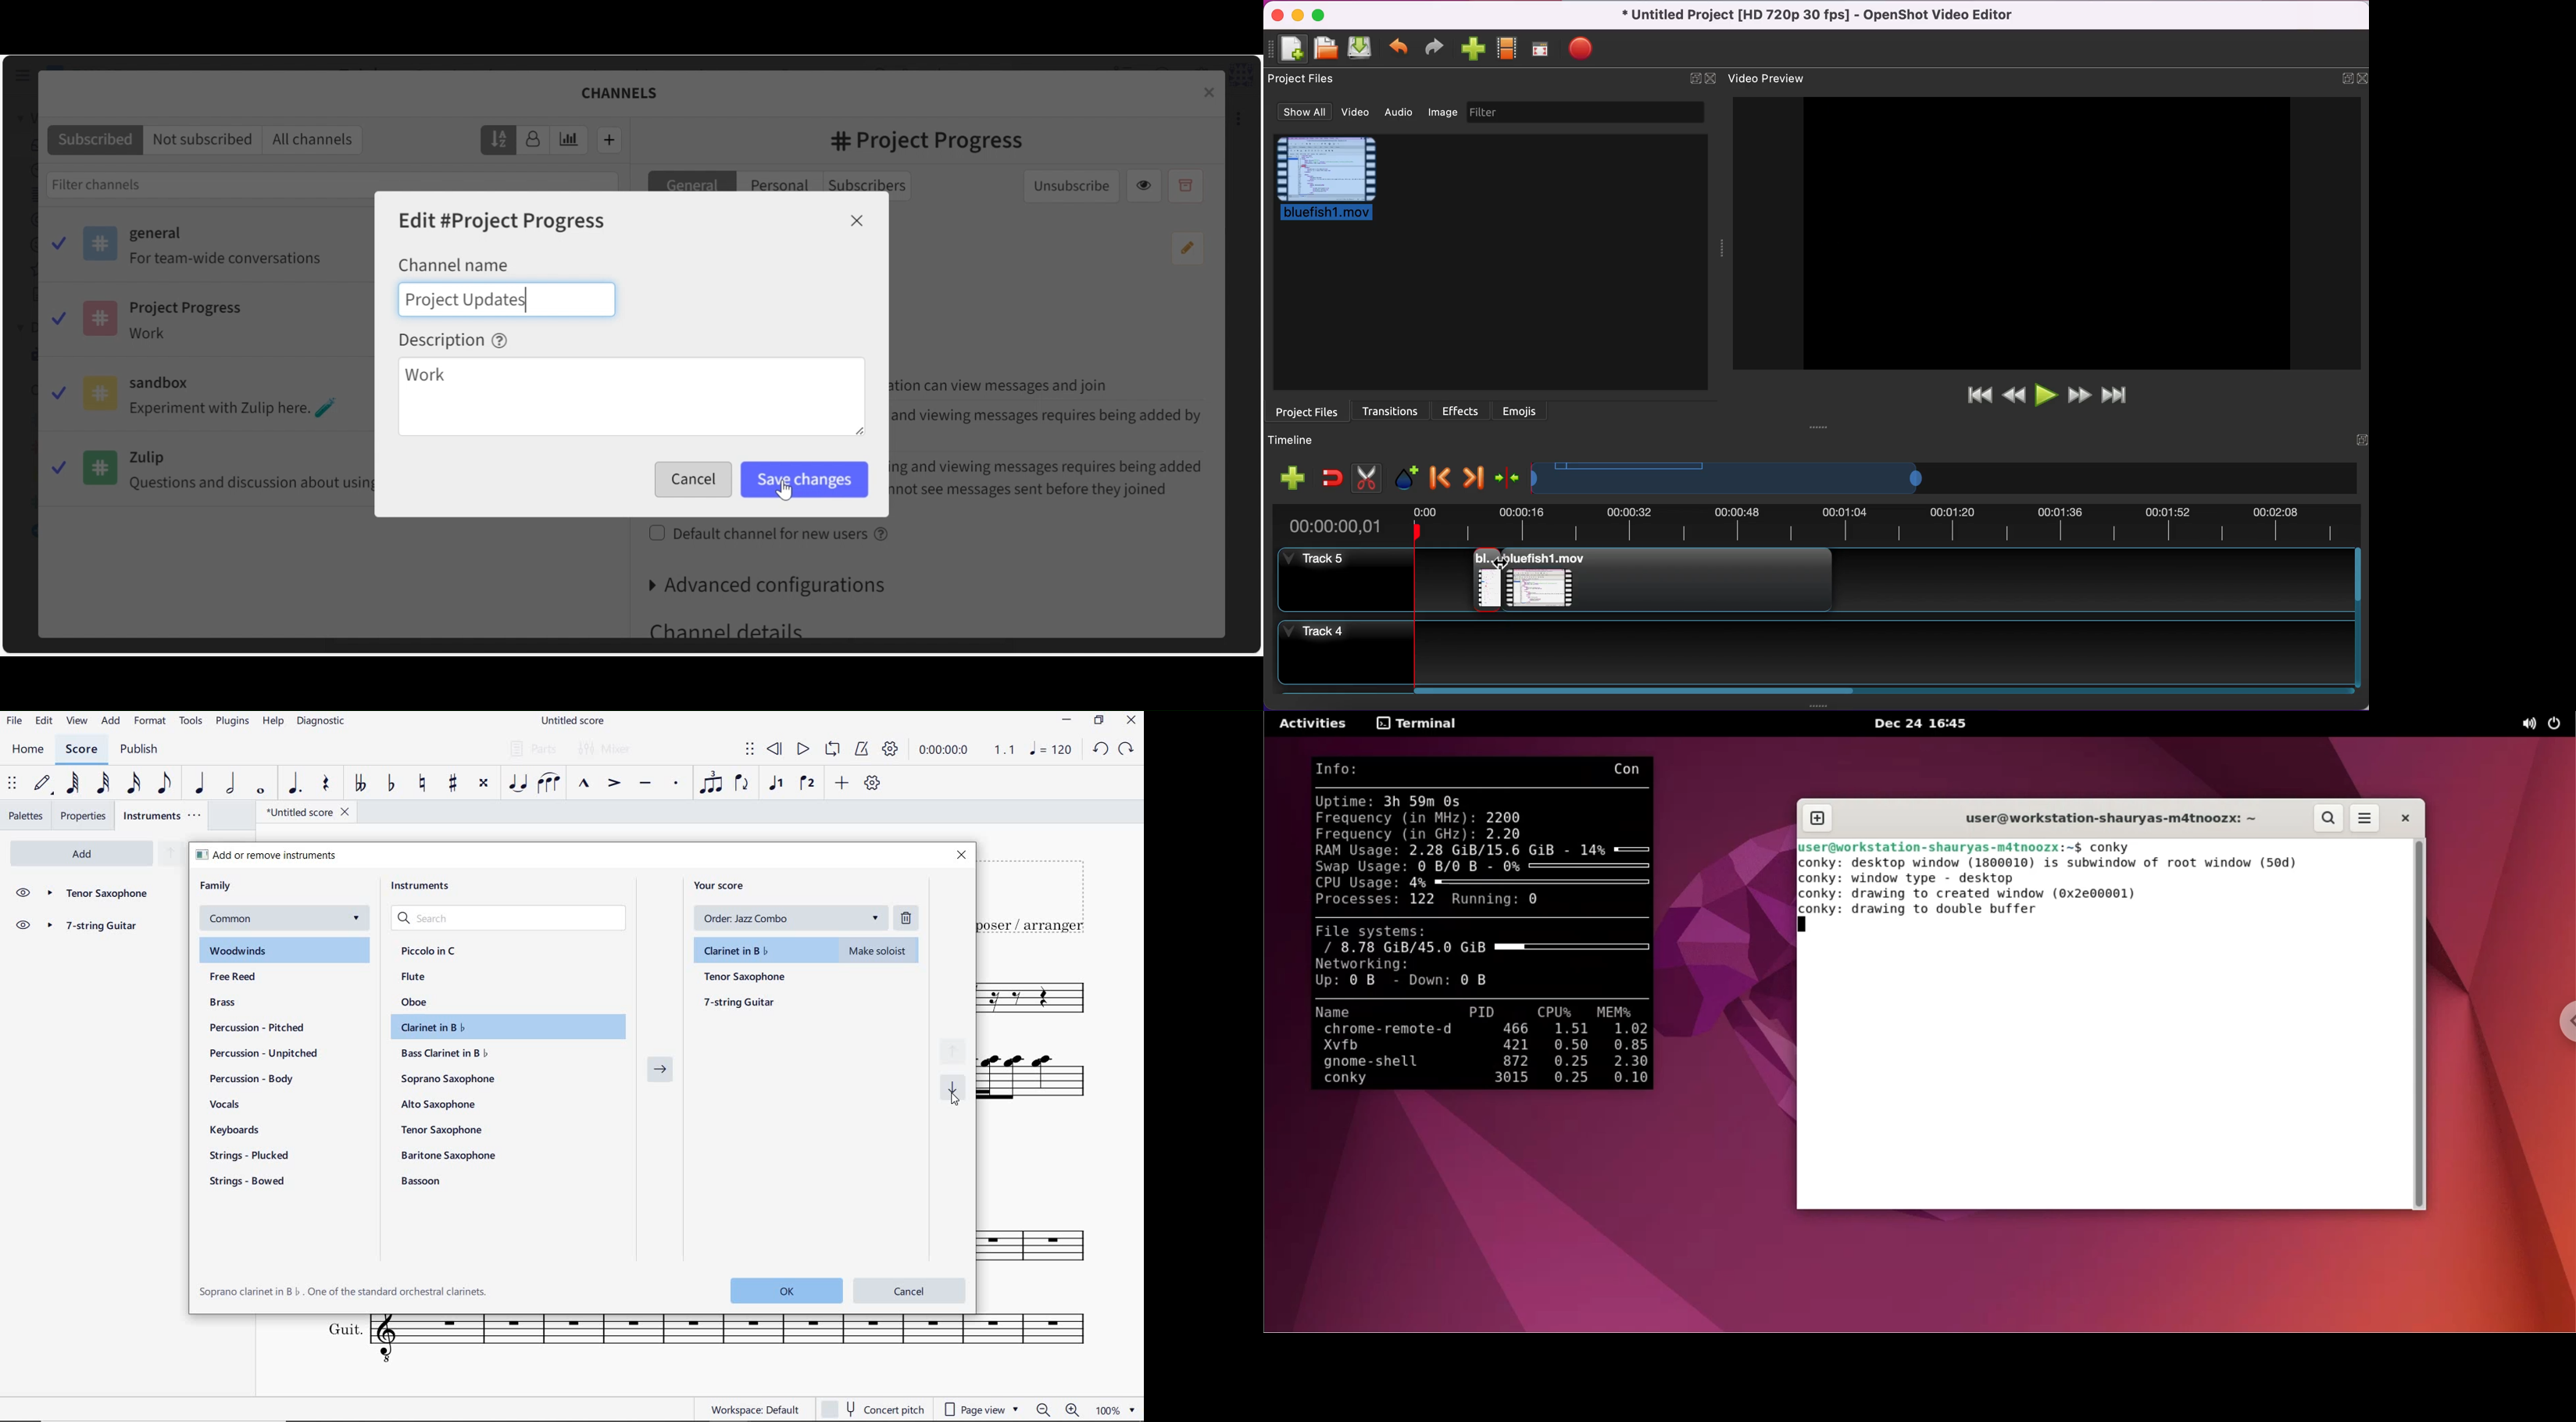  What do you see at coordinates (831, 750) in the screenshot?
I see `LOOP PLAYBACK` at bounding box center [831, 750].